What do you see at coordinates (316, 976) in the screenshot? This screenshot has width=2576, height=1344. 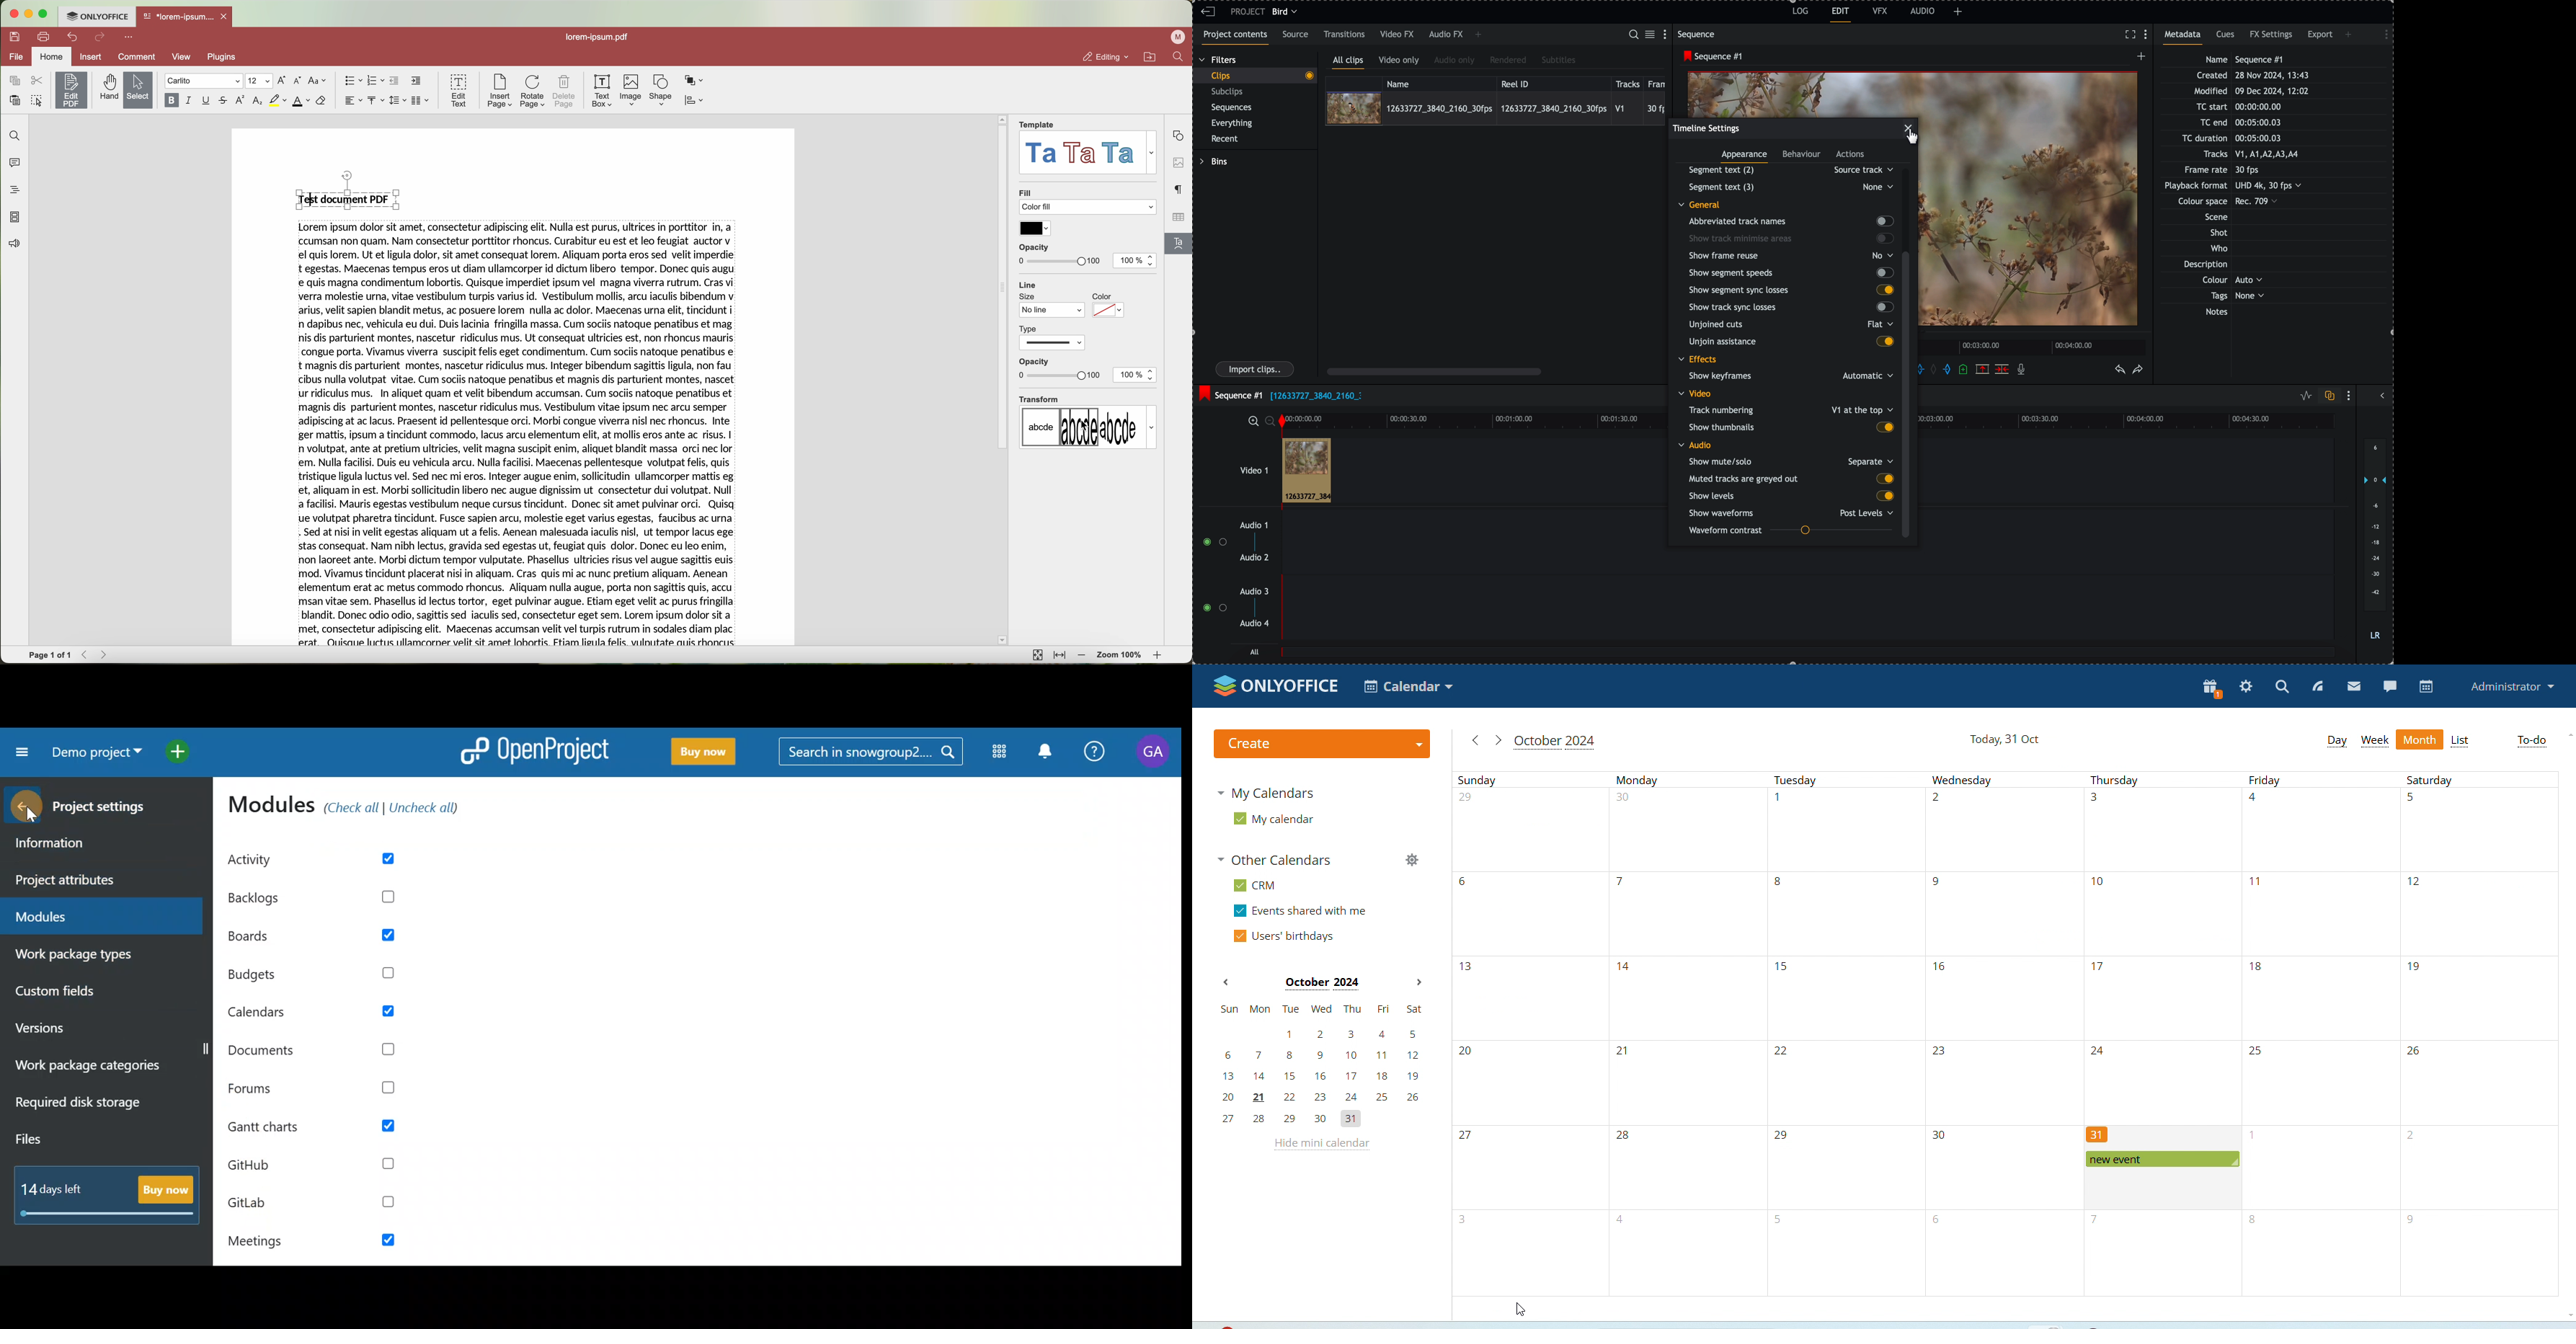 I see `Budgets` at bounding box center [316, 976].